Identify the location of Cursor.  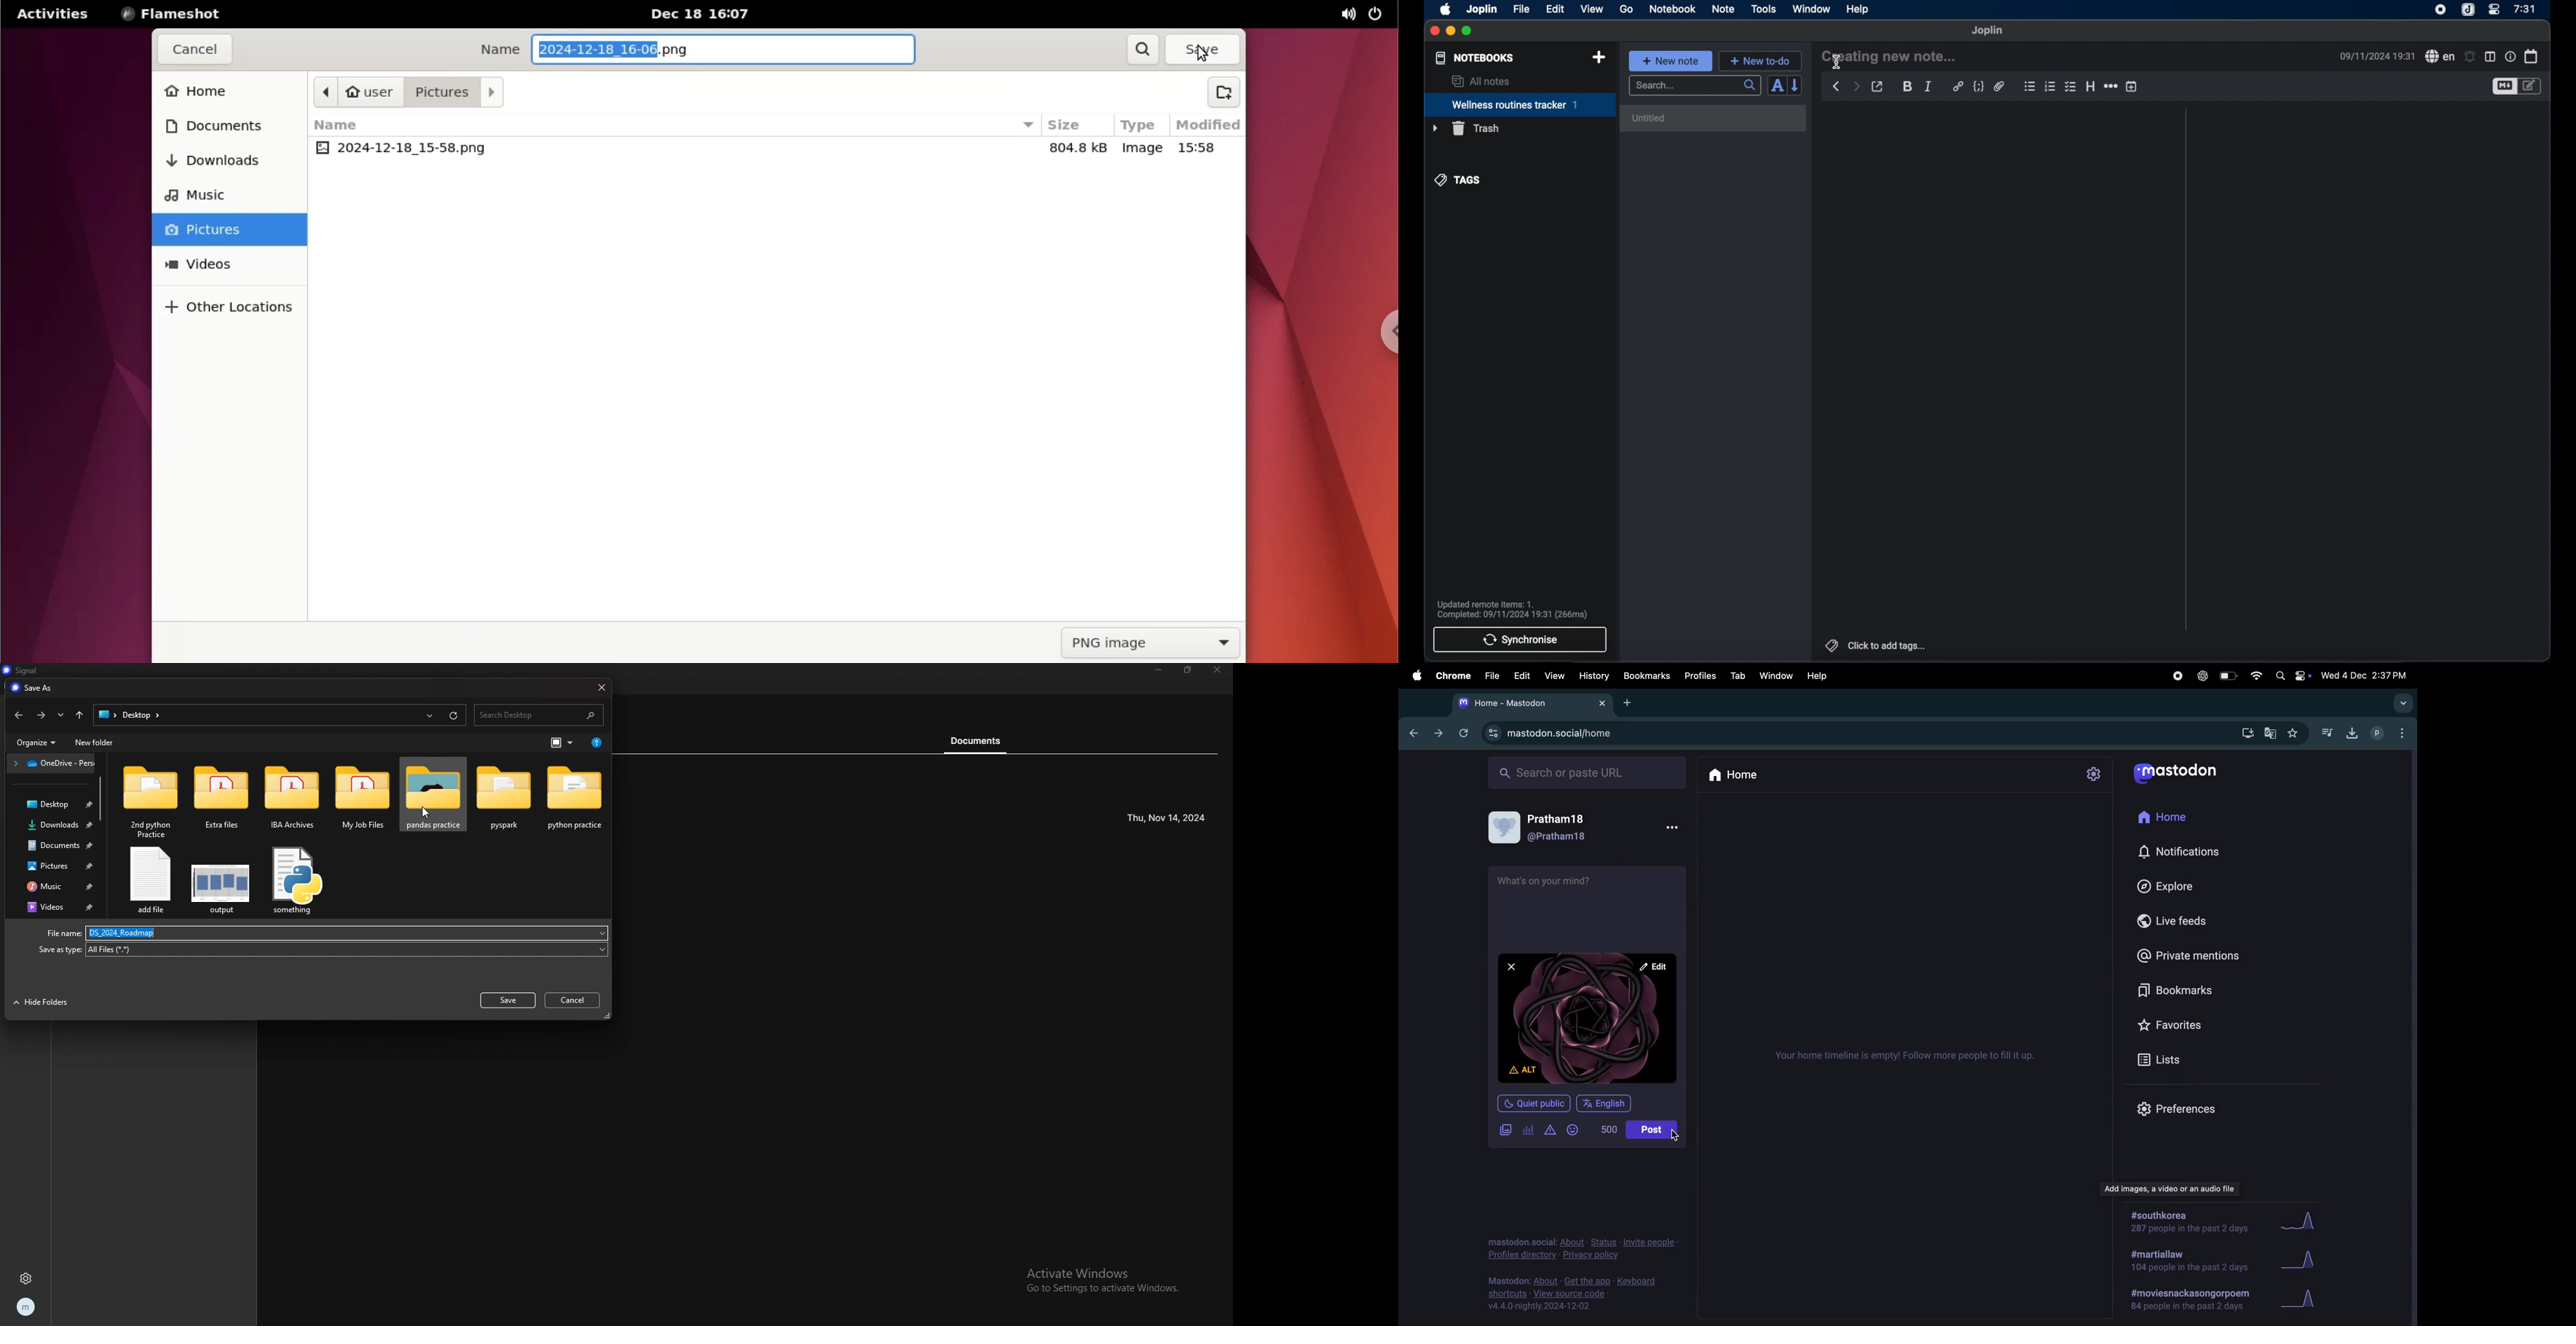
(1840, 61).